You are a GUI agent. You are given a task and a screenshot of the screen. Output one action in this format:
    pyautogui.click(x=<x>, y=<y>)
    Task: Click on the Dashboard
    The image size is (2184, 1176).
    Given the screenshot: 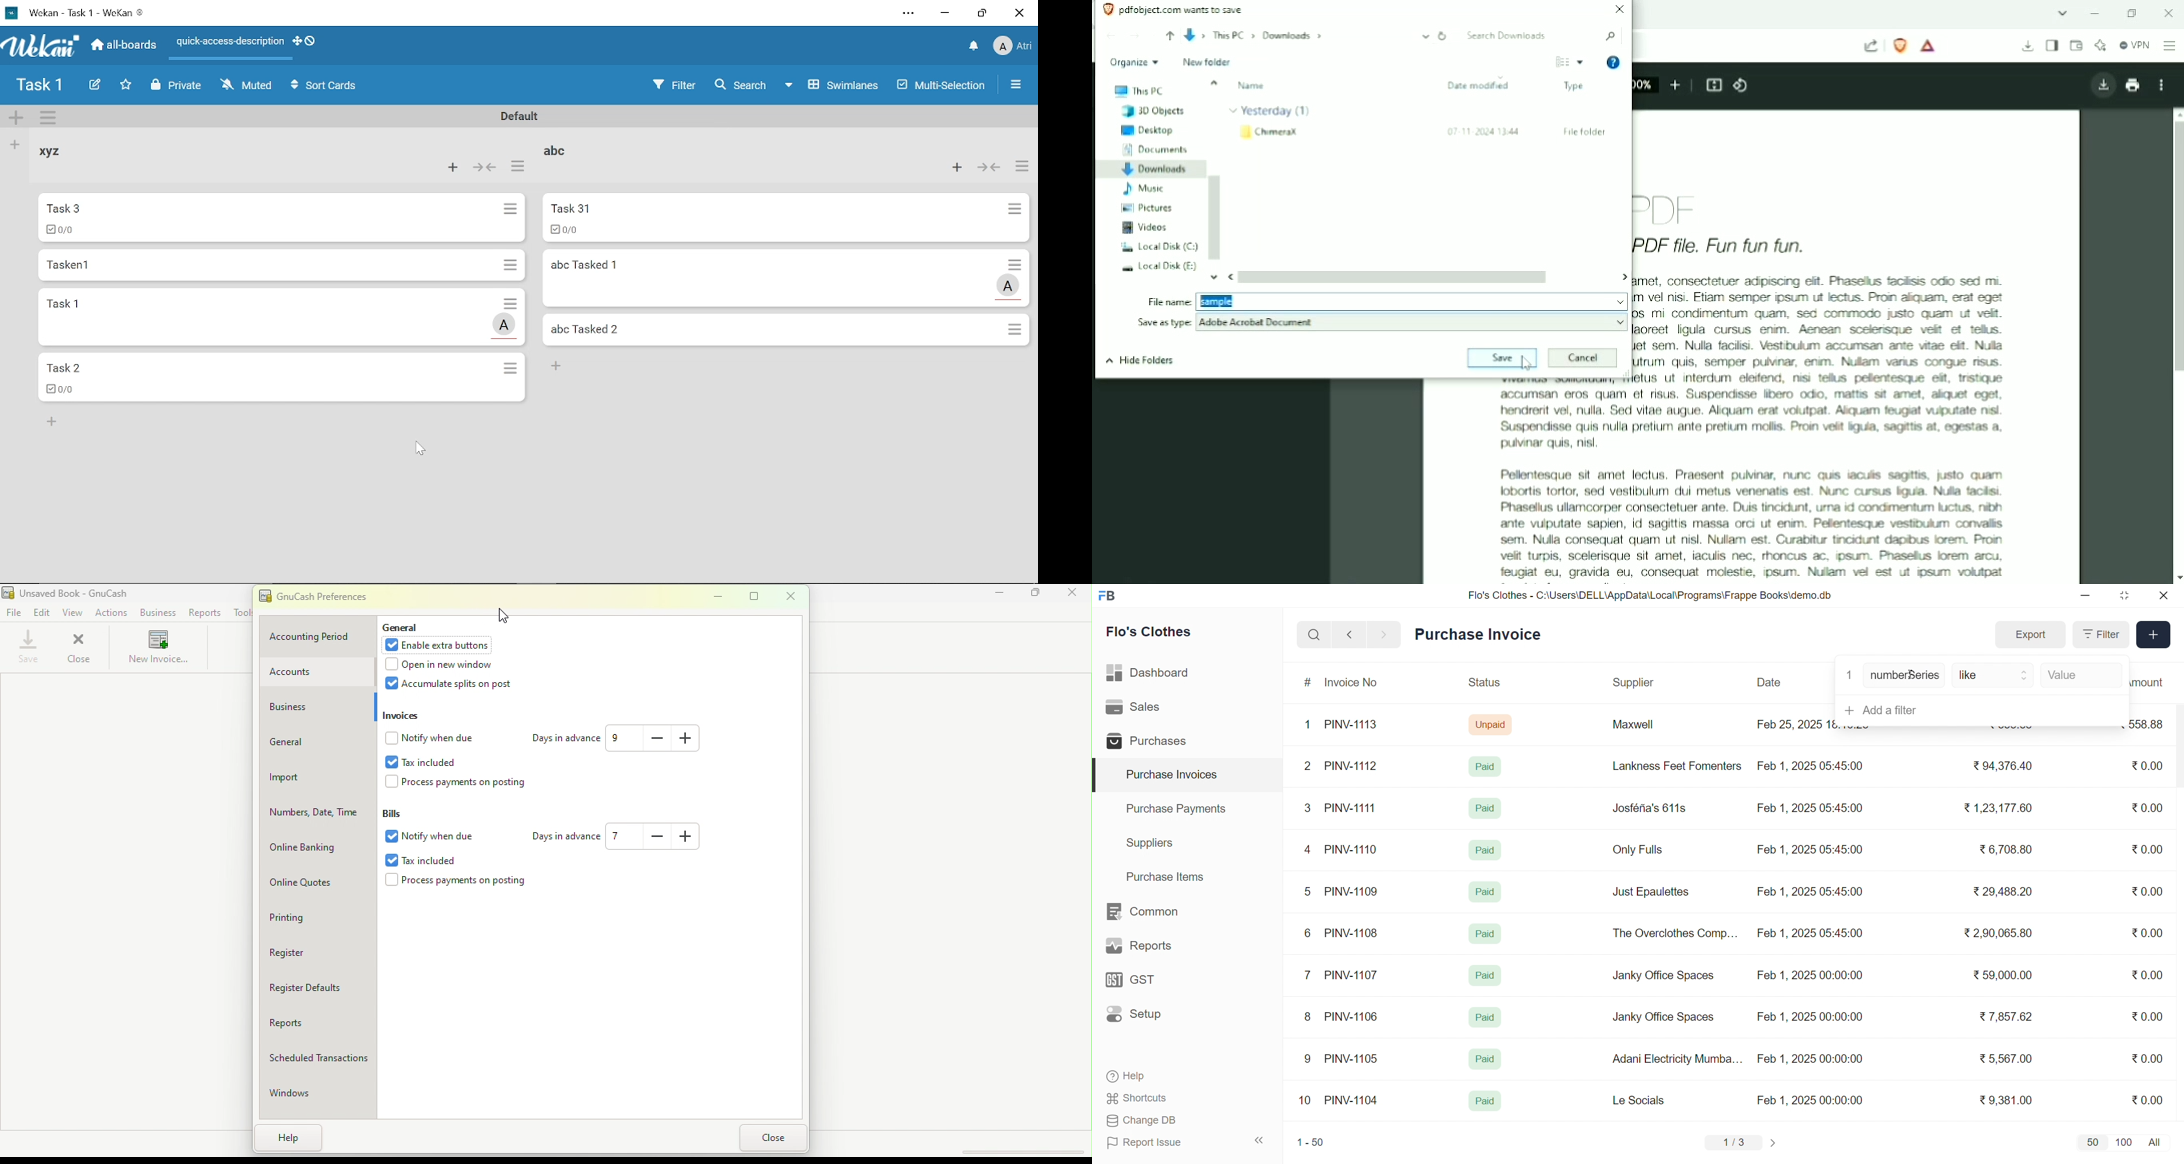 What is the action you would take?
    pyautogui.click(x=1151, y=675)
    